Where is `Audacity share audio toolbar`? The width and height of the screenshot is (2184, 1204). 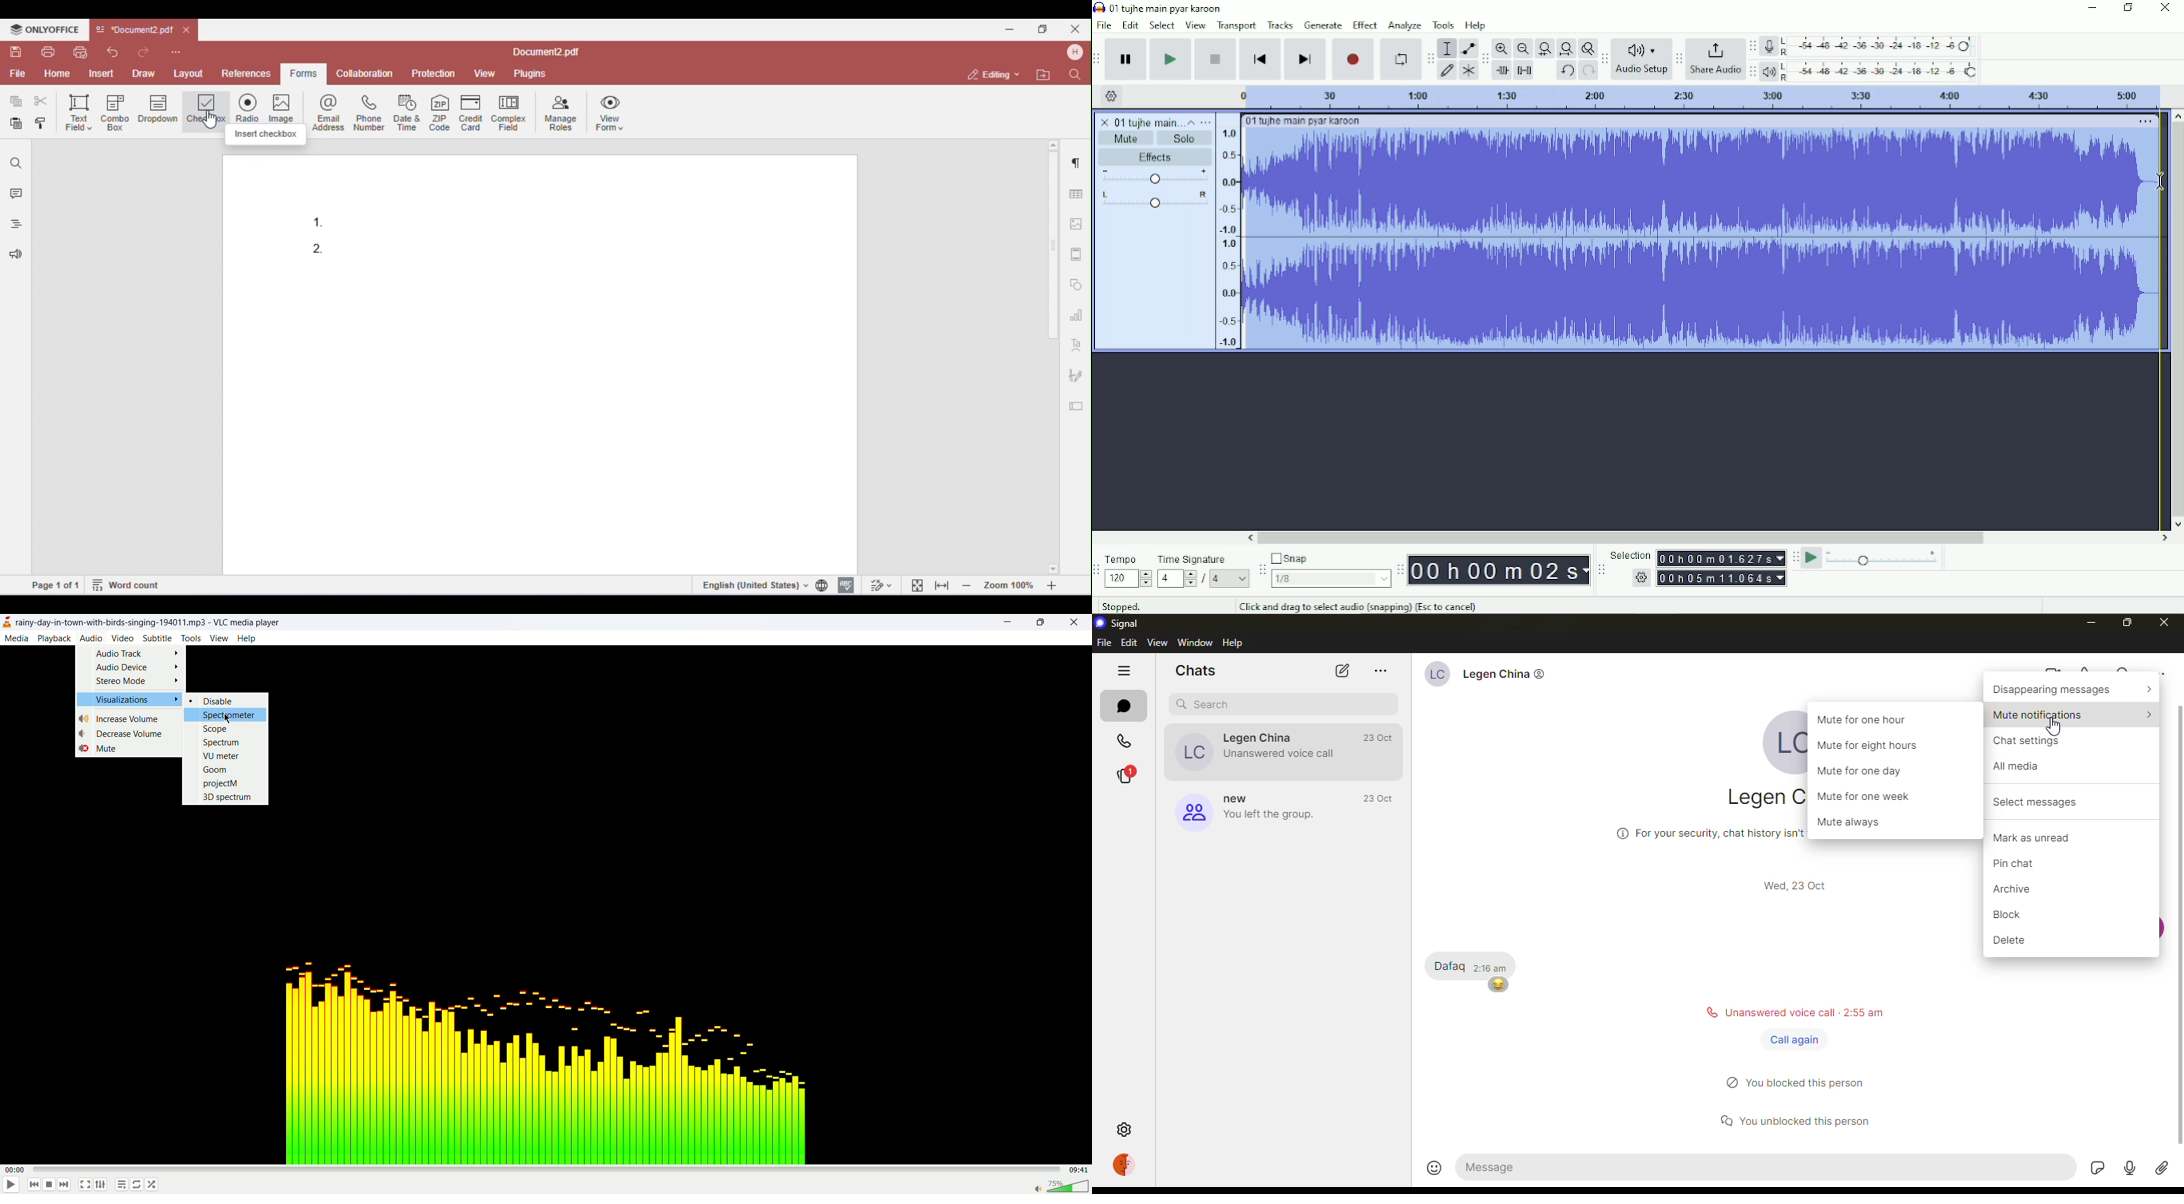
Audacity share audio toolbar is located at coordinates (1679, 58).